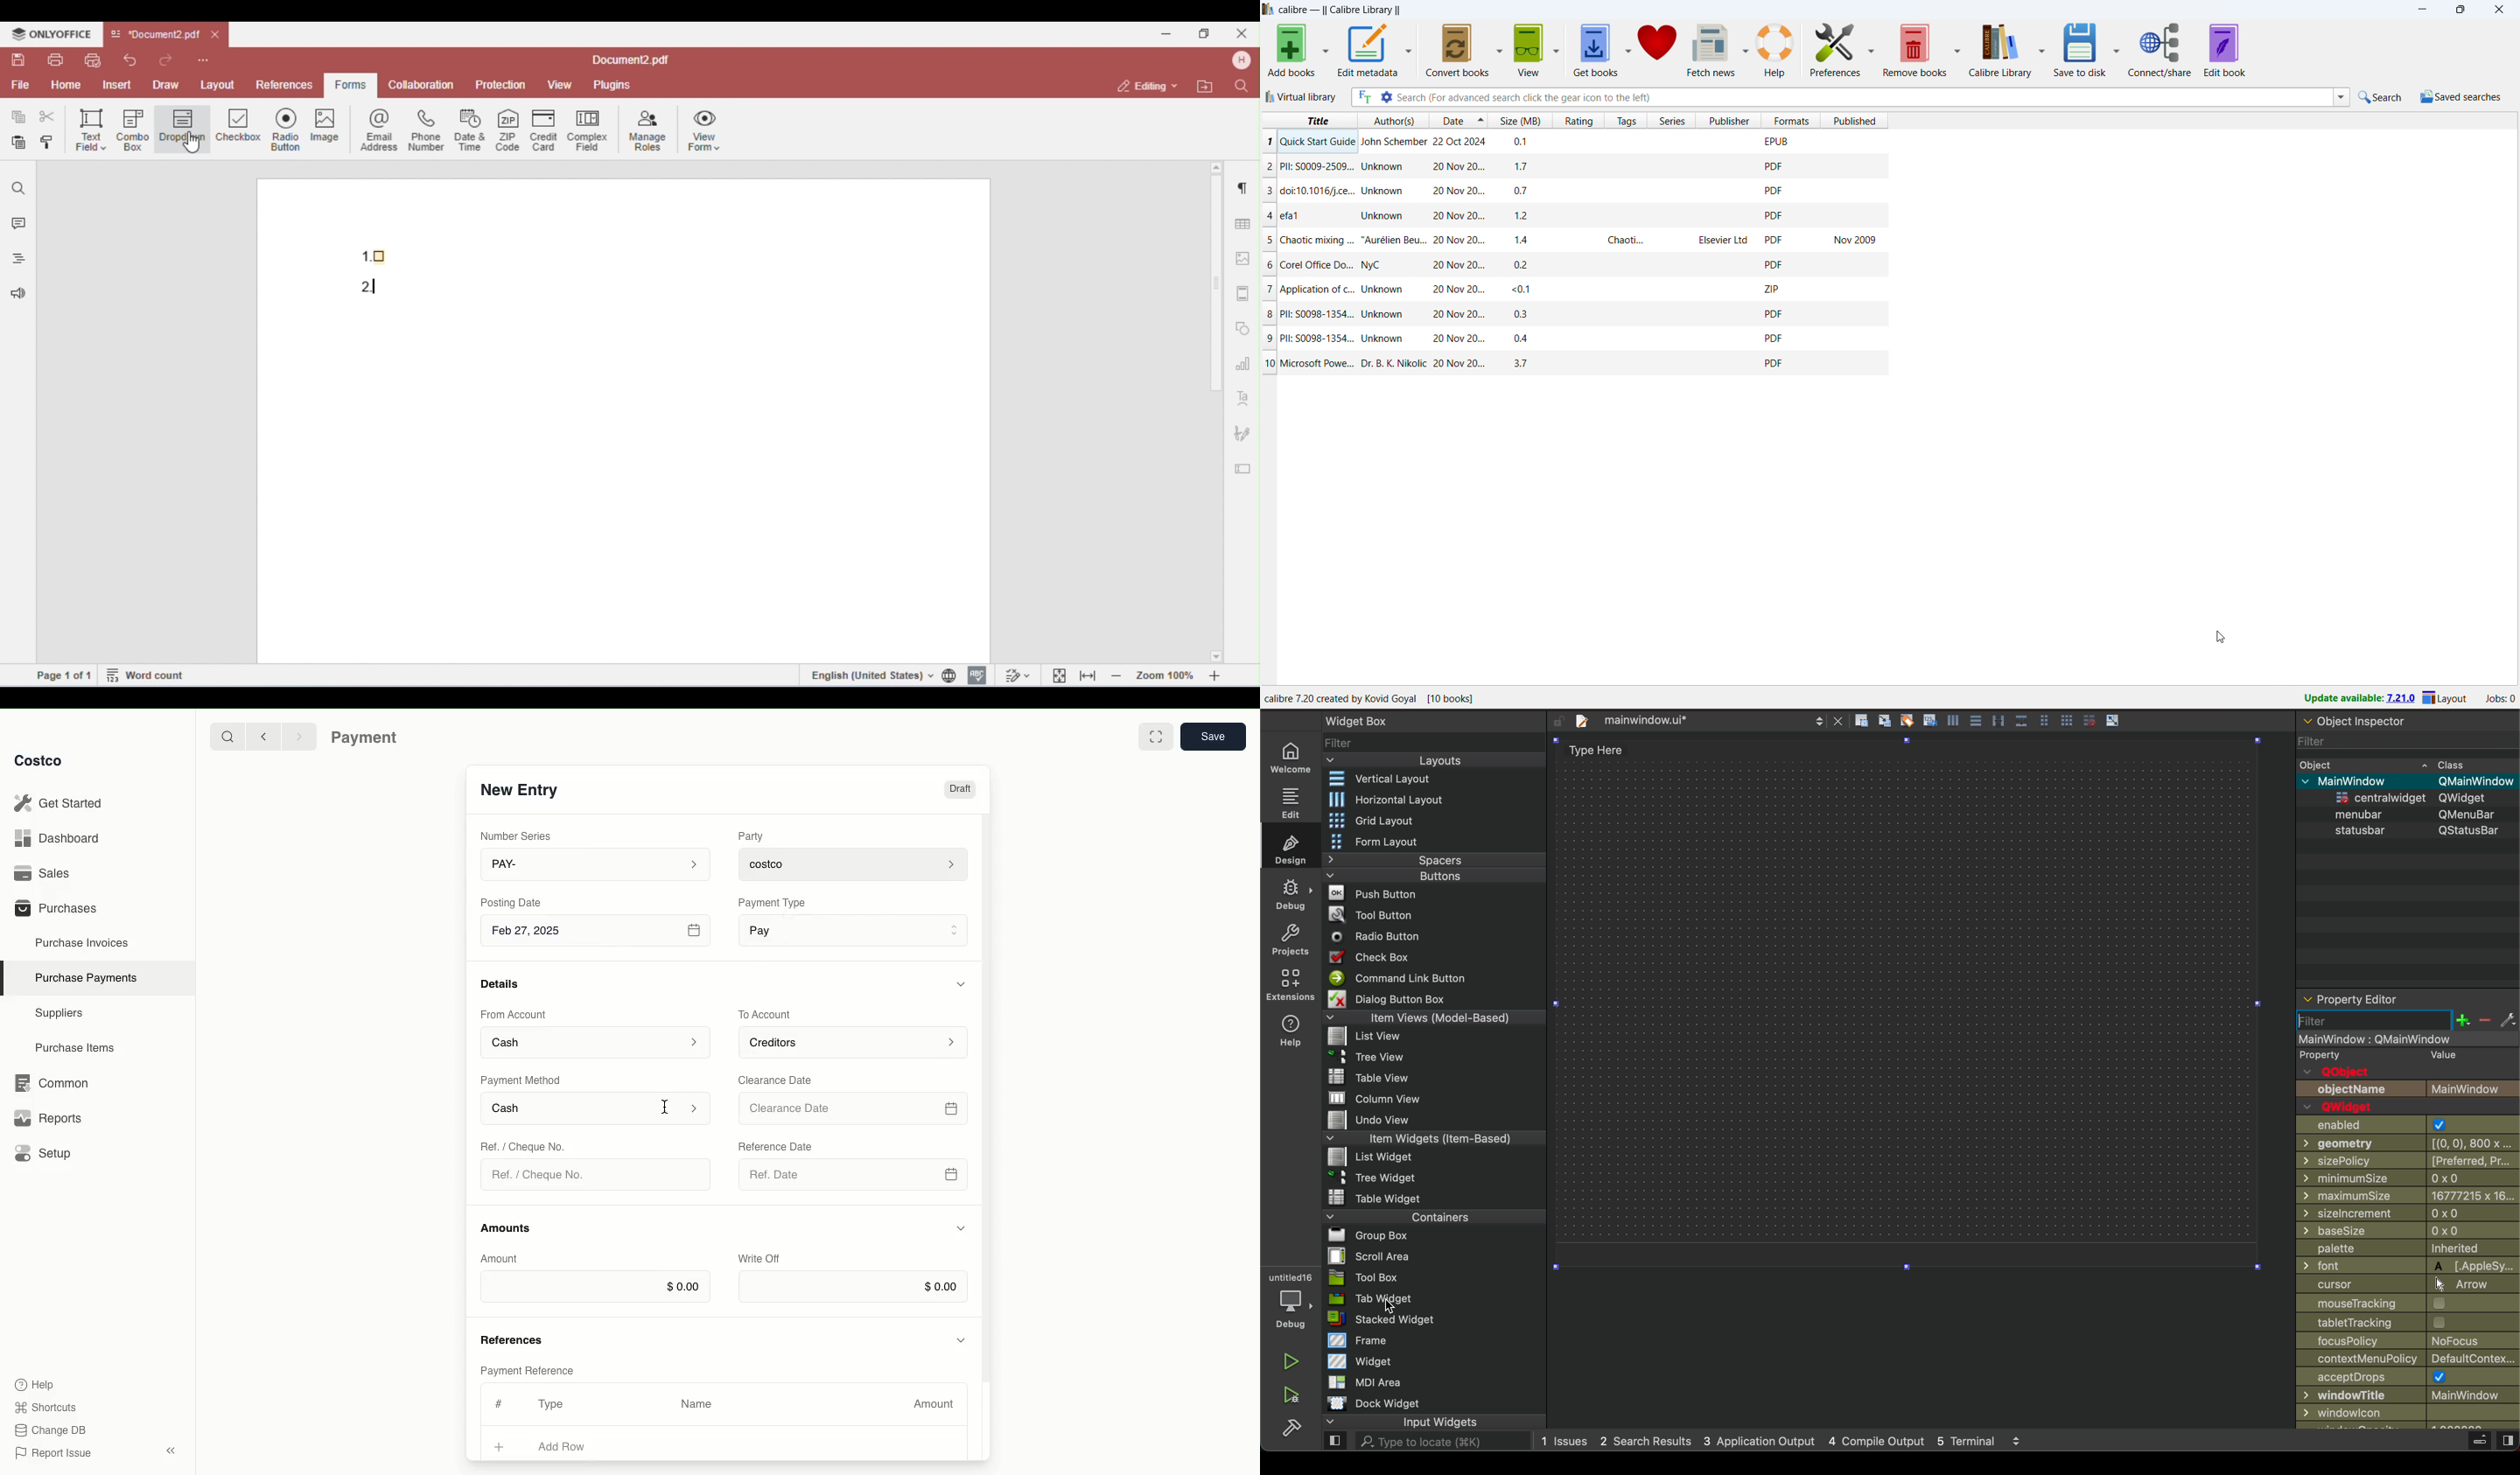  What do you see at coordinates (771, 902) in the screenshot?
I see `‘Payment Type` at bounding box center [771, 902].